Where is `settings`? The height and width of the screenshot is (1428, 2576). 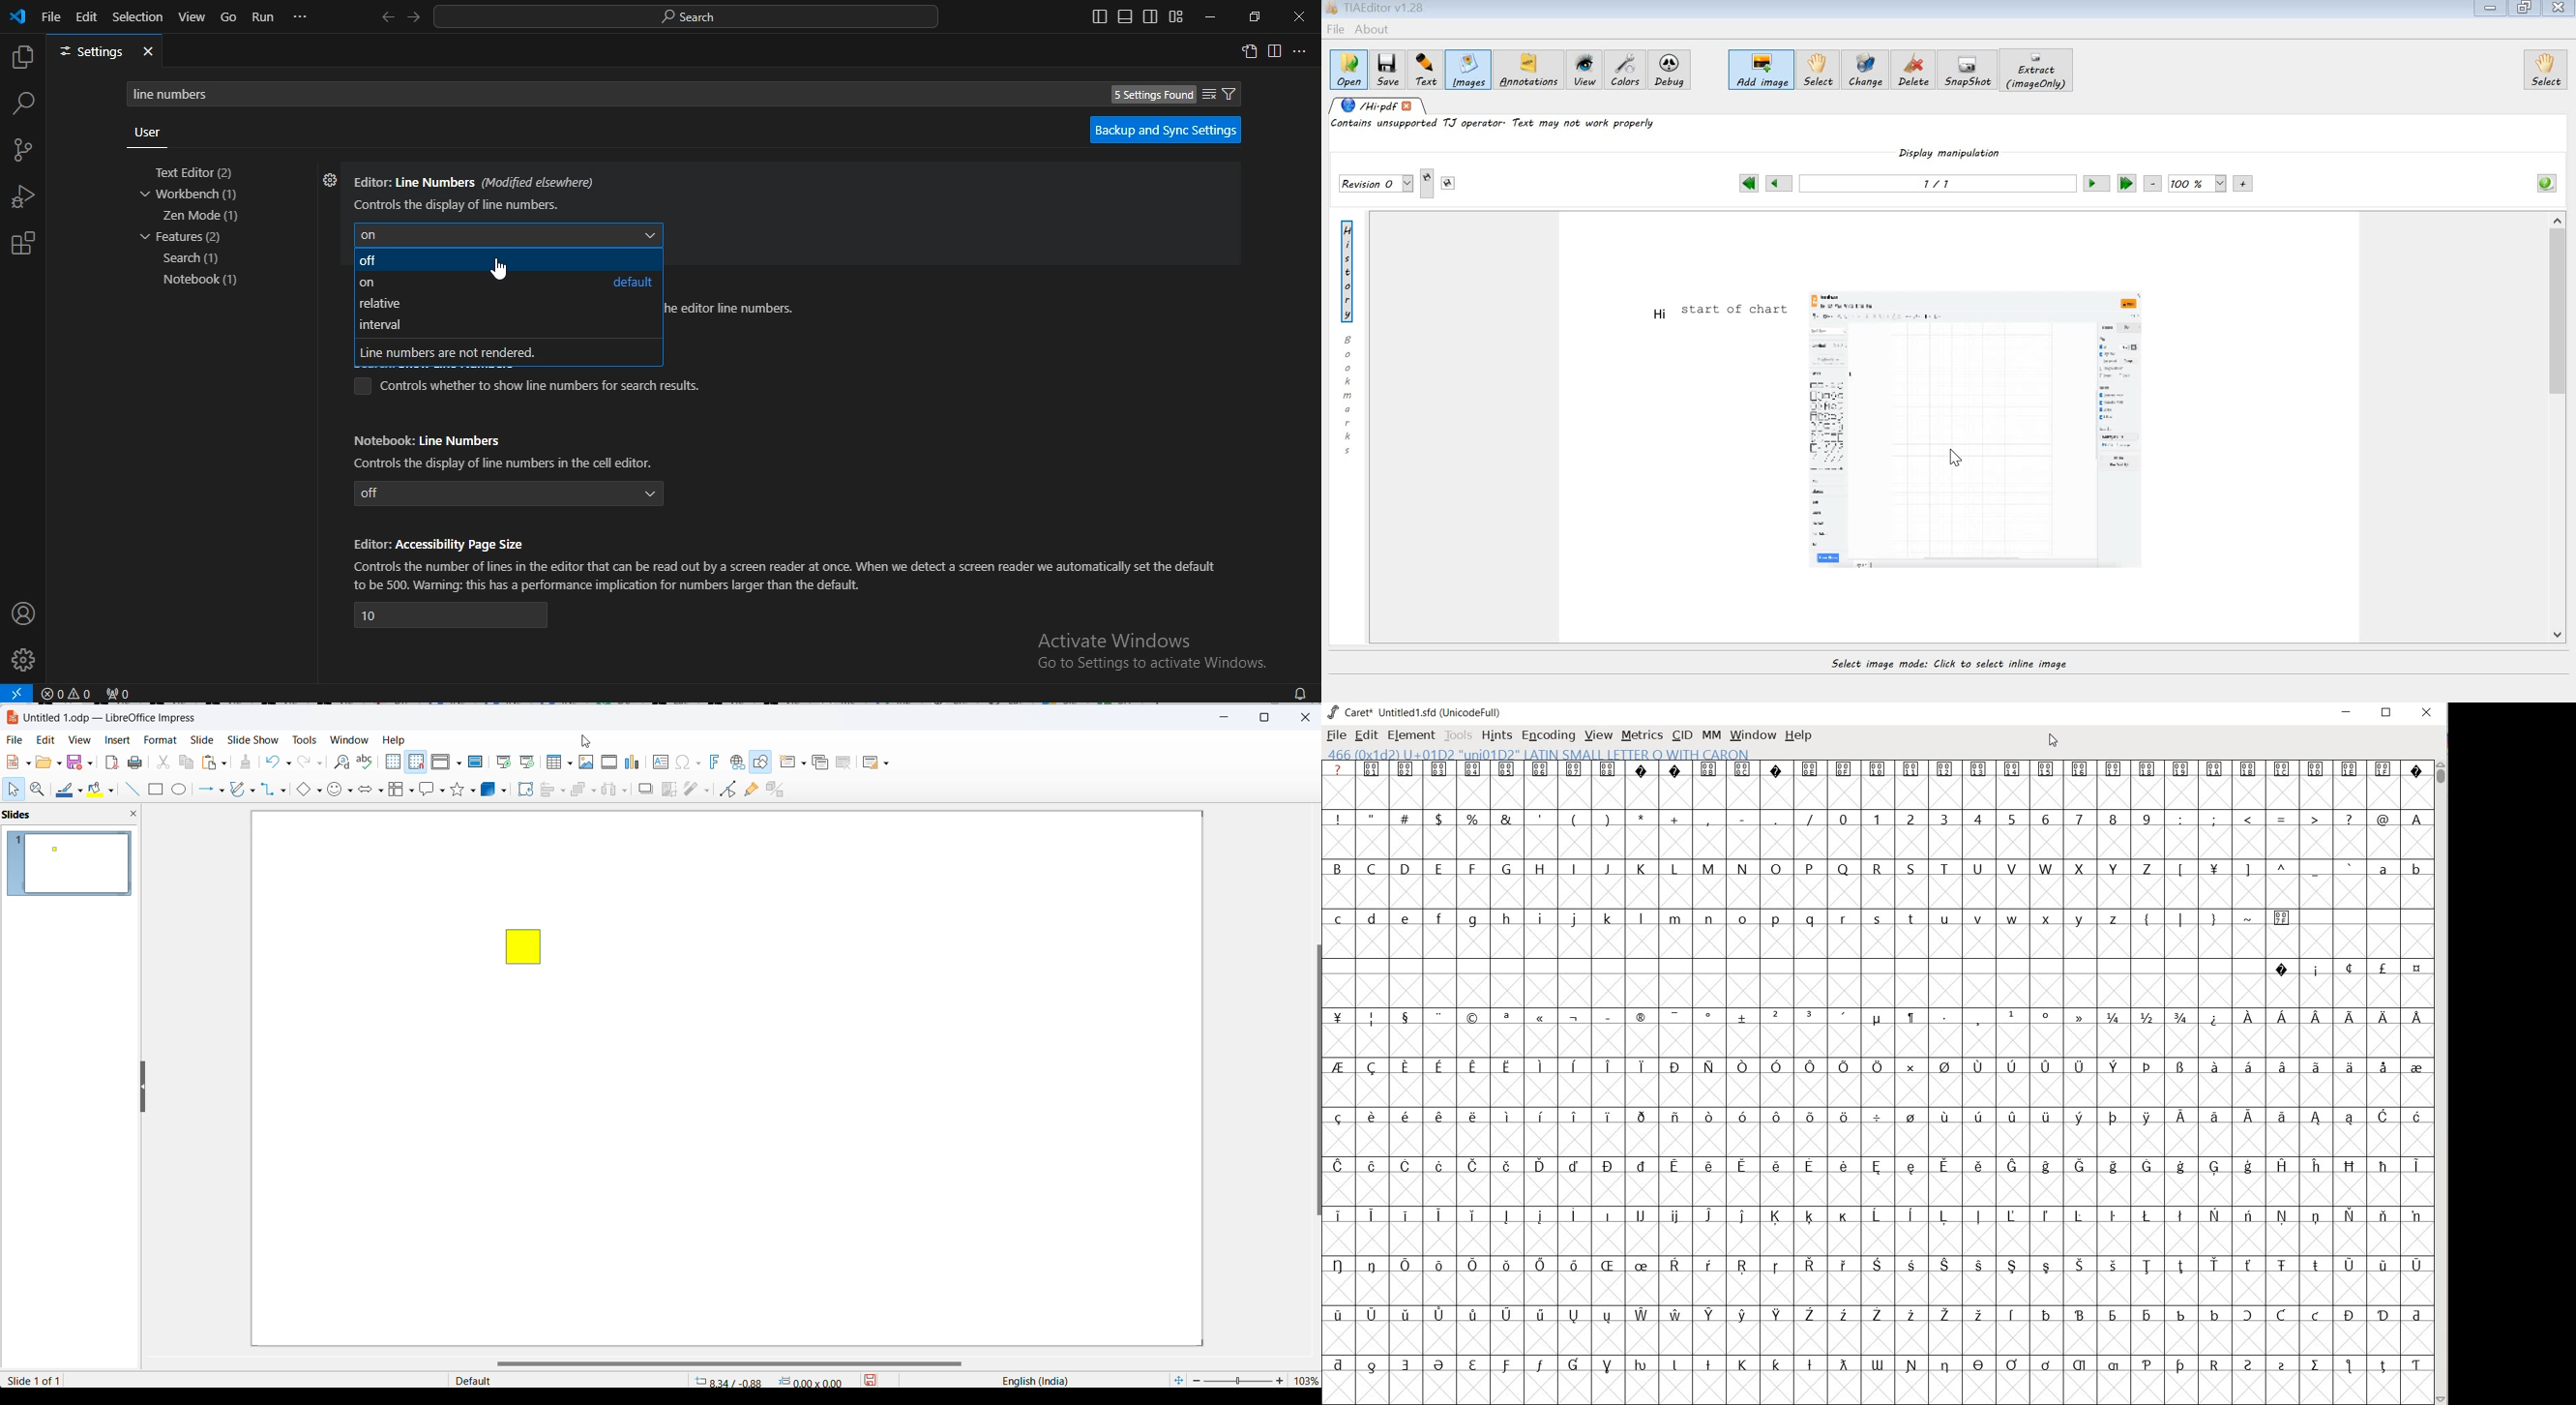 settings is located at coordinates (327, 180).